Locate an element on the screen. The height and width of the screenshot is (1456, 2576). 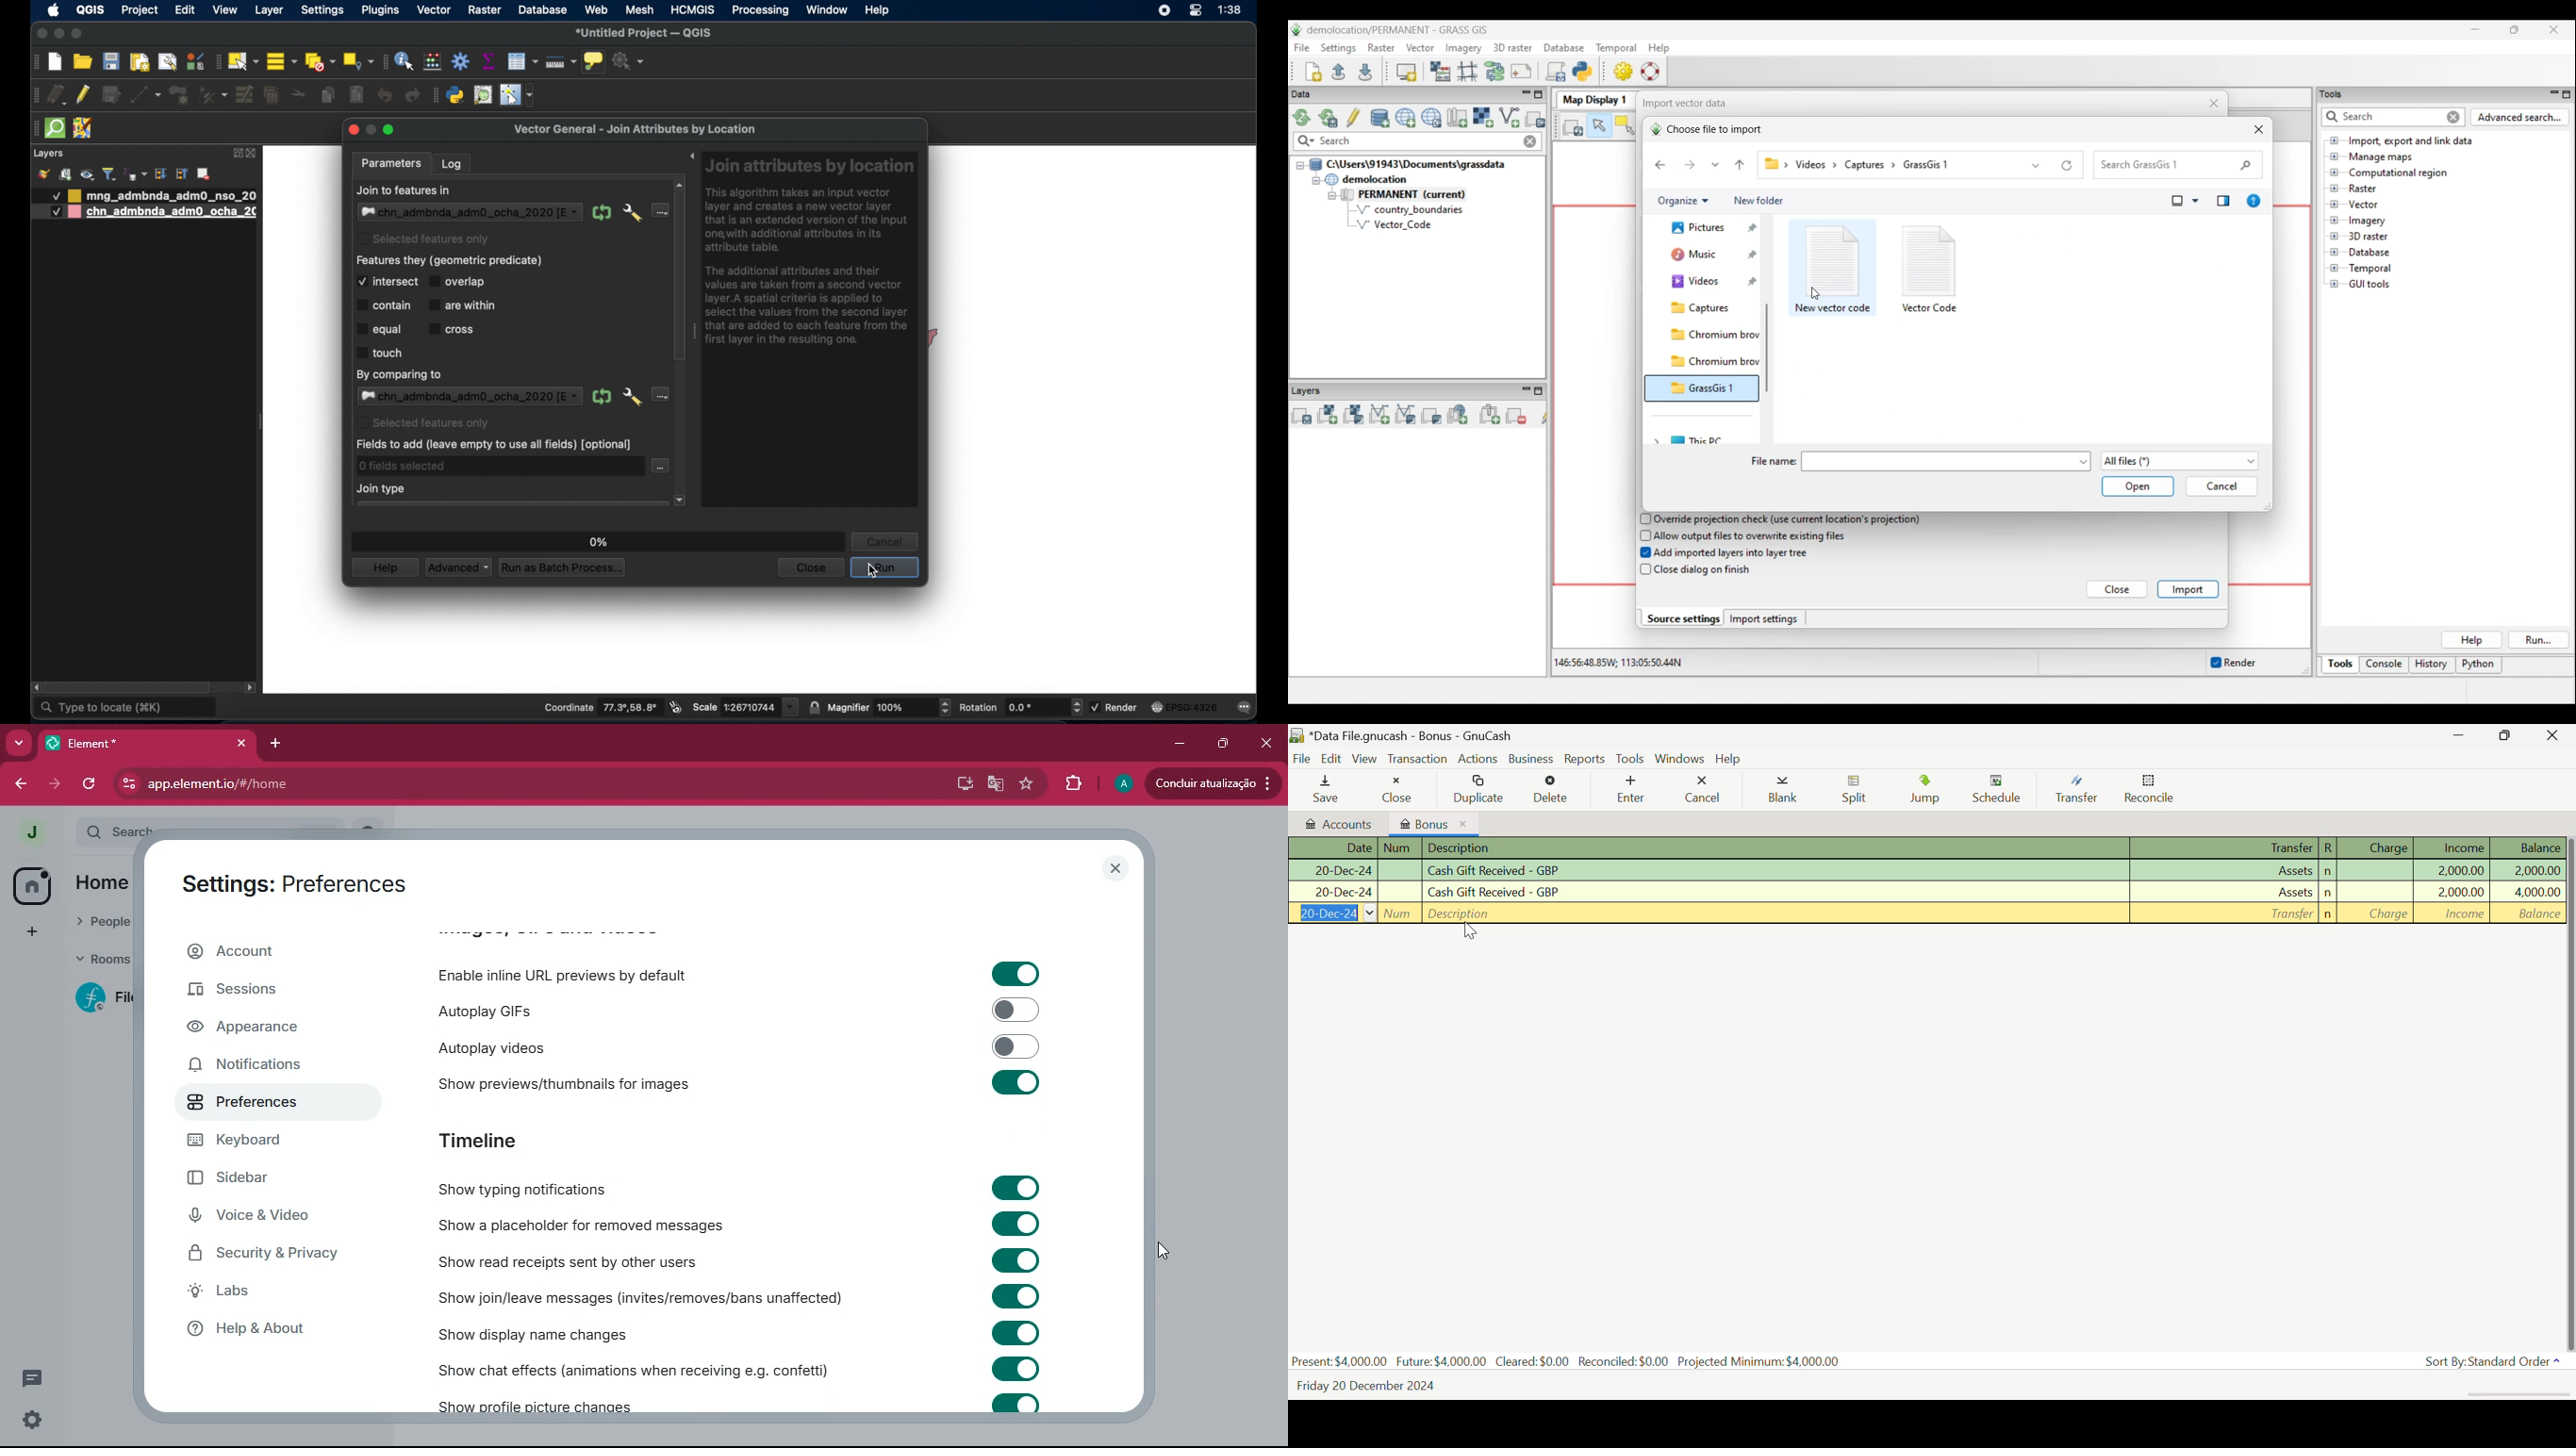
scroll down arrow is located at coordinates (681, 501).